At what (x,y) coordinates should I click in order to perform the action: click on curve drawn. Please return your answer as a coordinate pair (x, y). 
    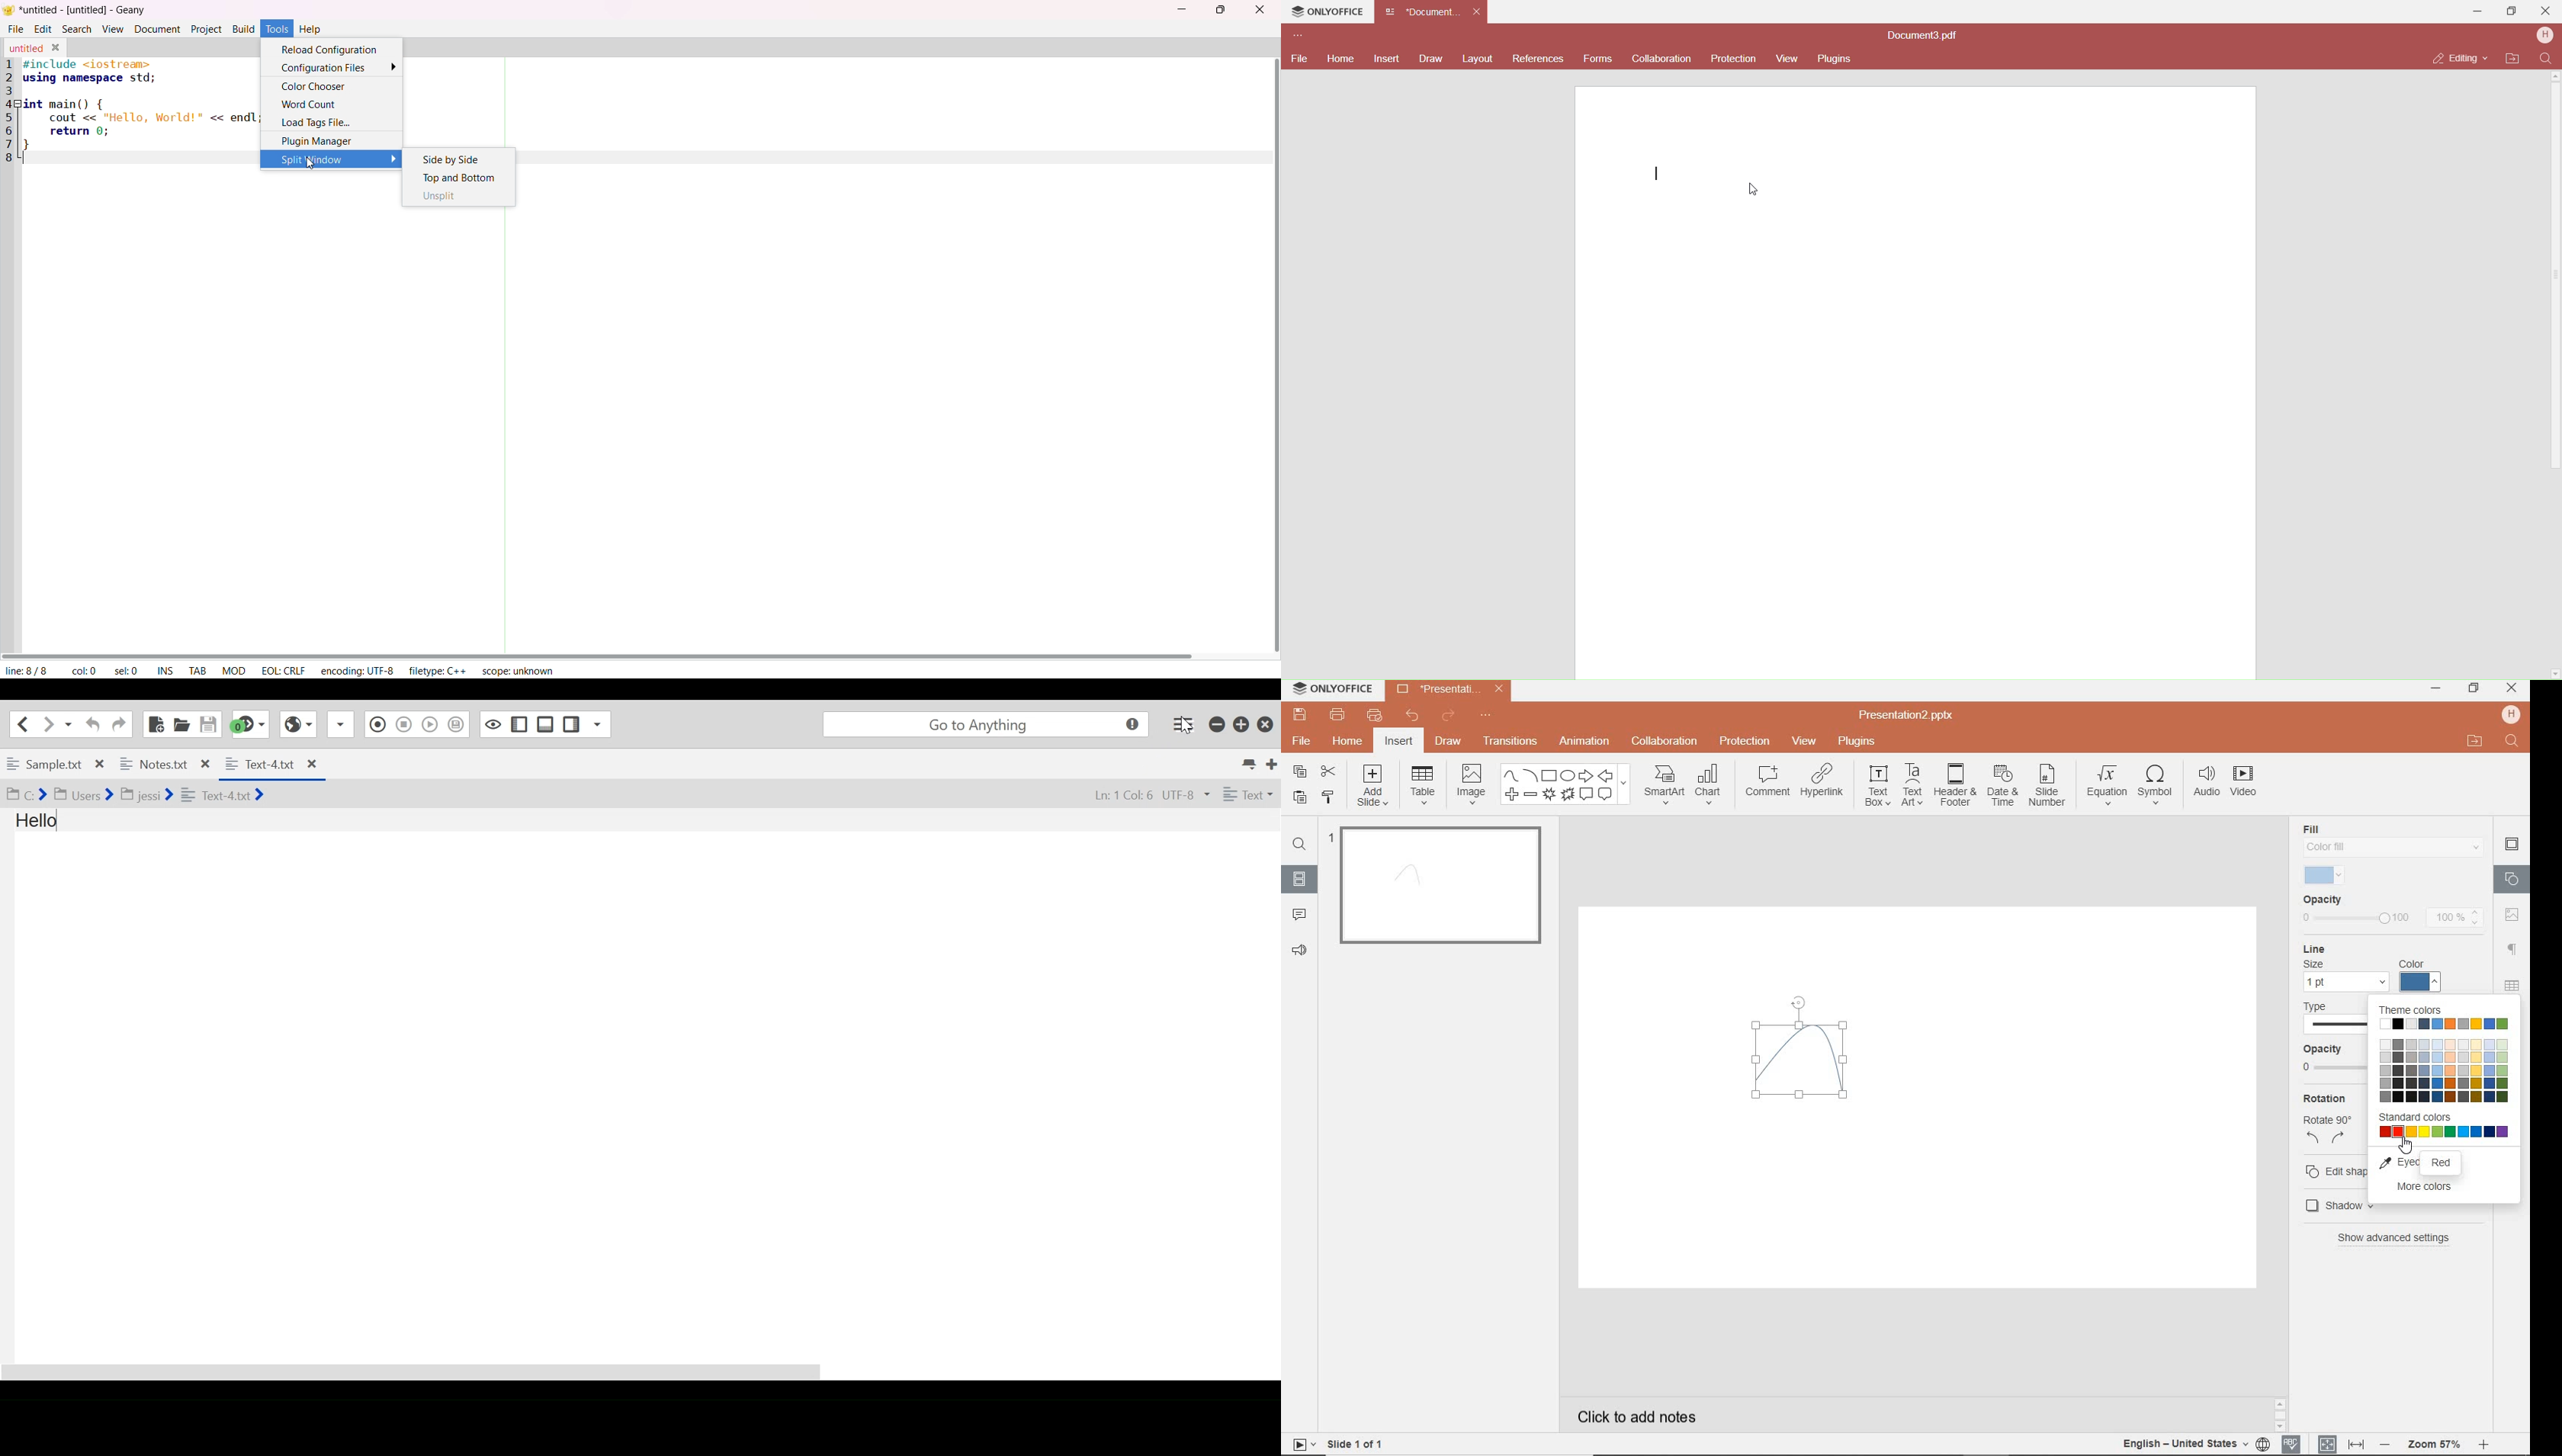
    Looking at the image, I should click on (1806, 1047).